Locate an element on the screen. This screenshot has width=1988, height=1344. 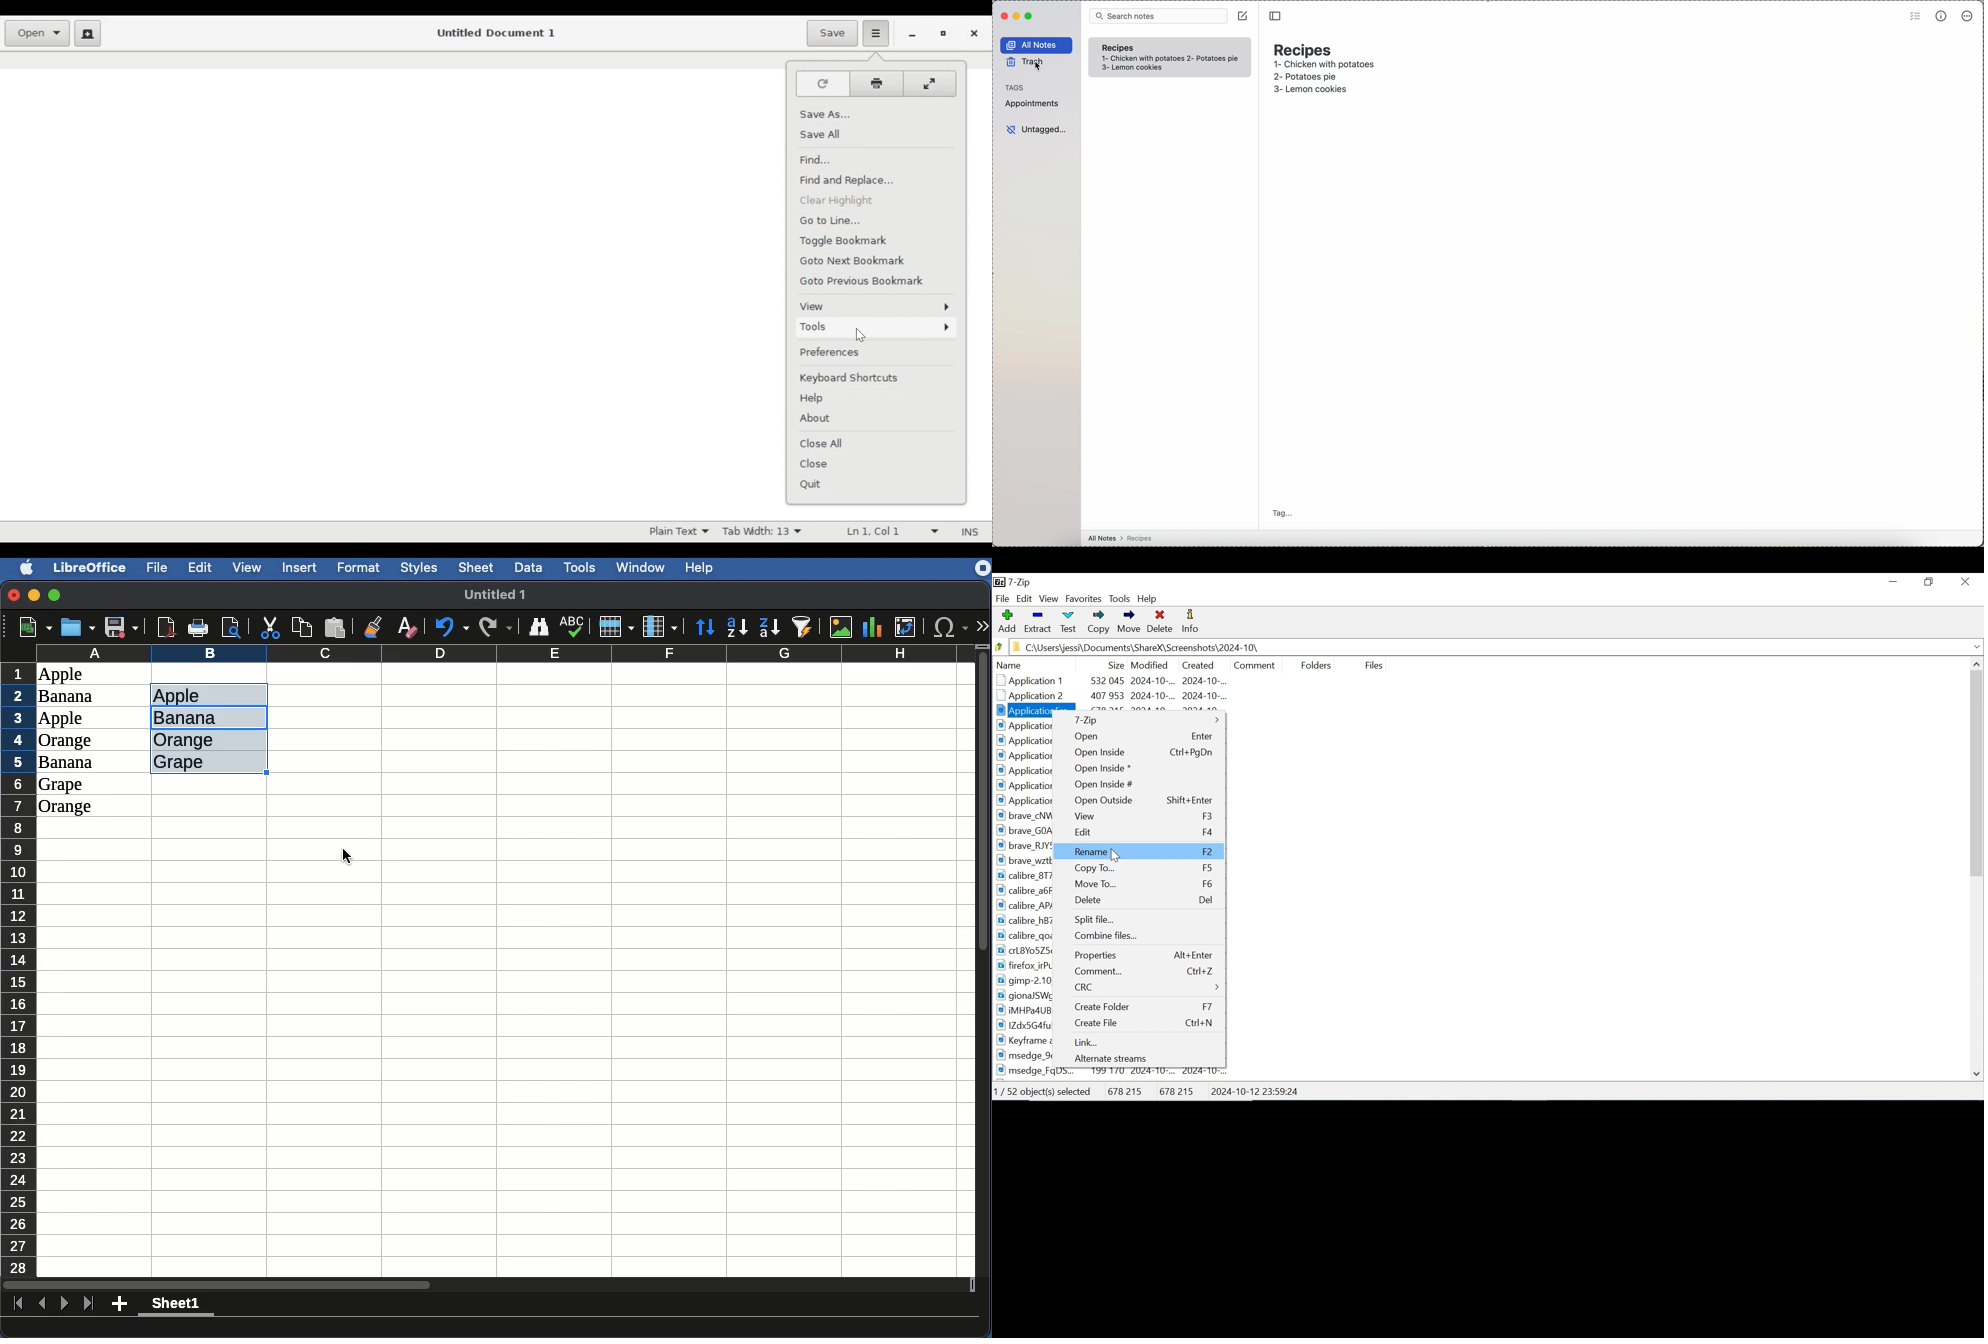
Tools is located at coordinates (1120, 599).